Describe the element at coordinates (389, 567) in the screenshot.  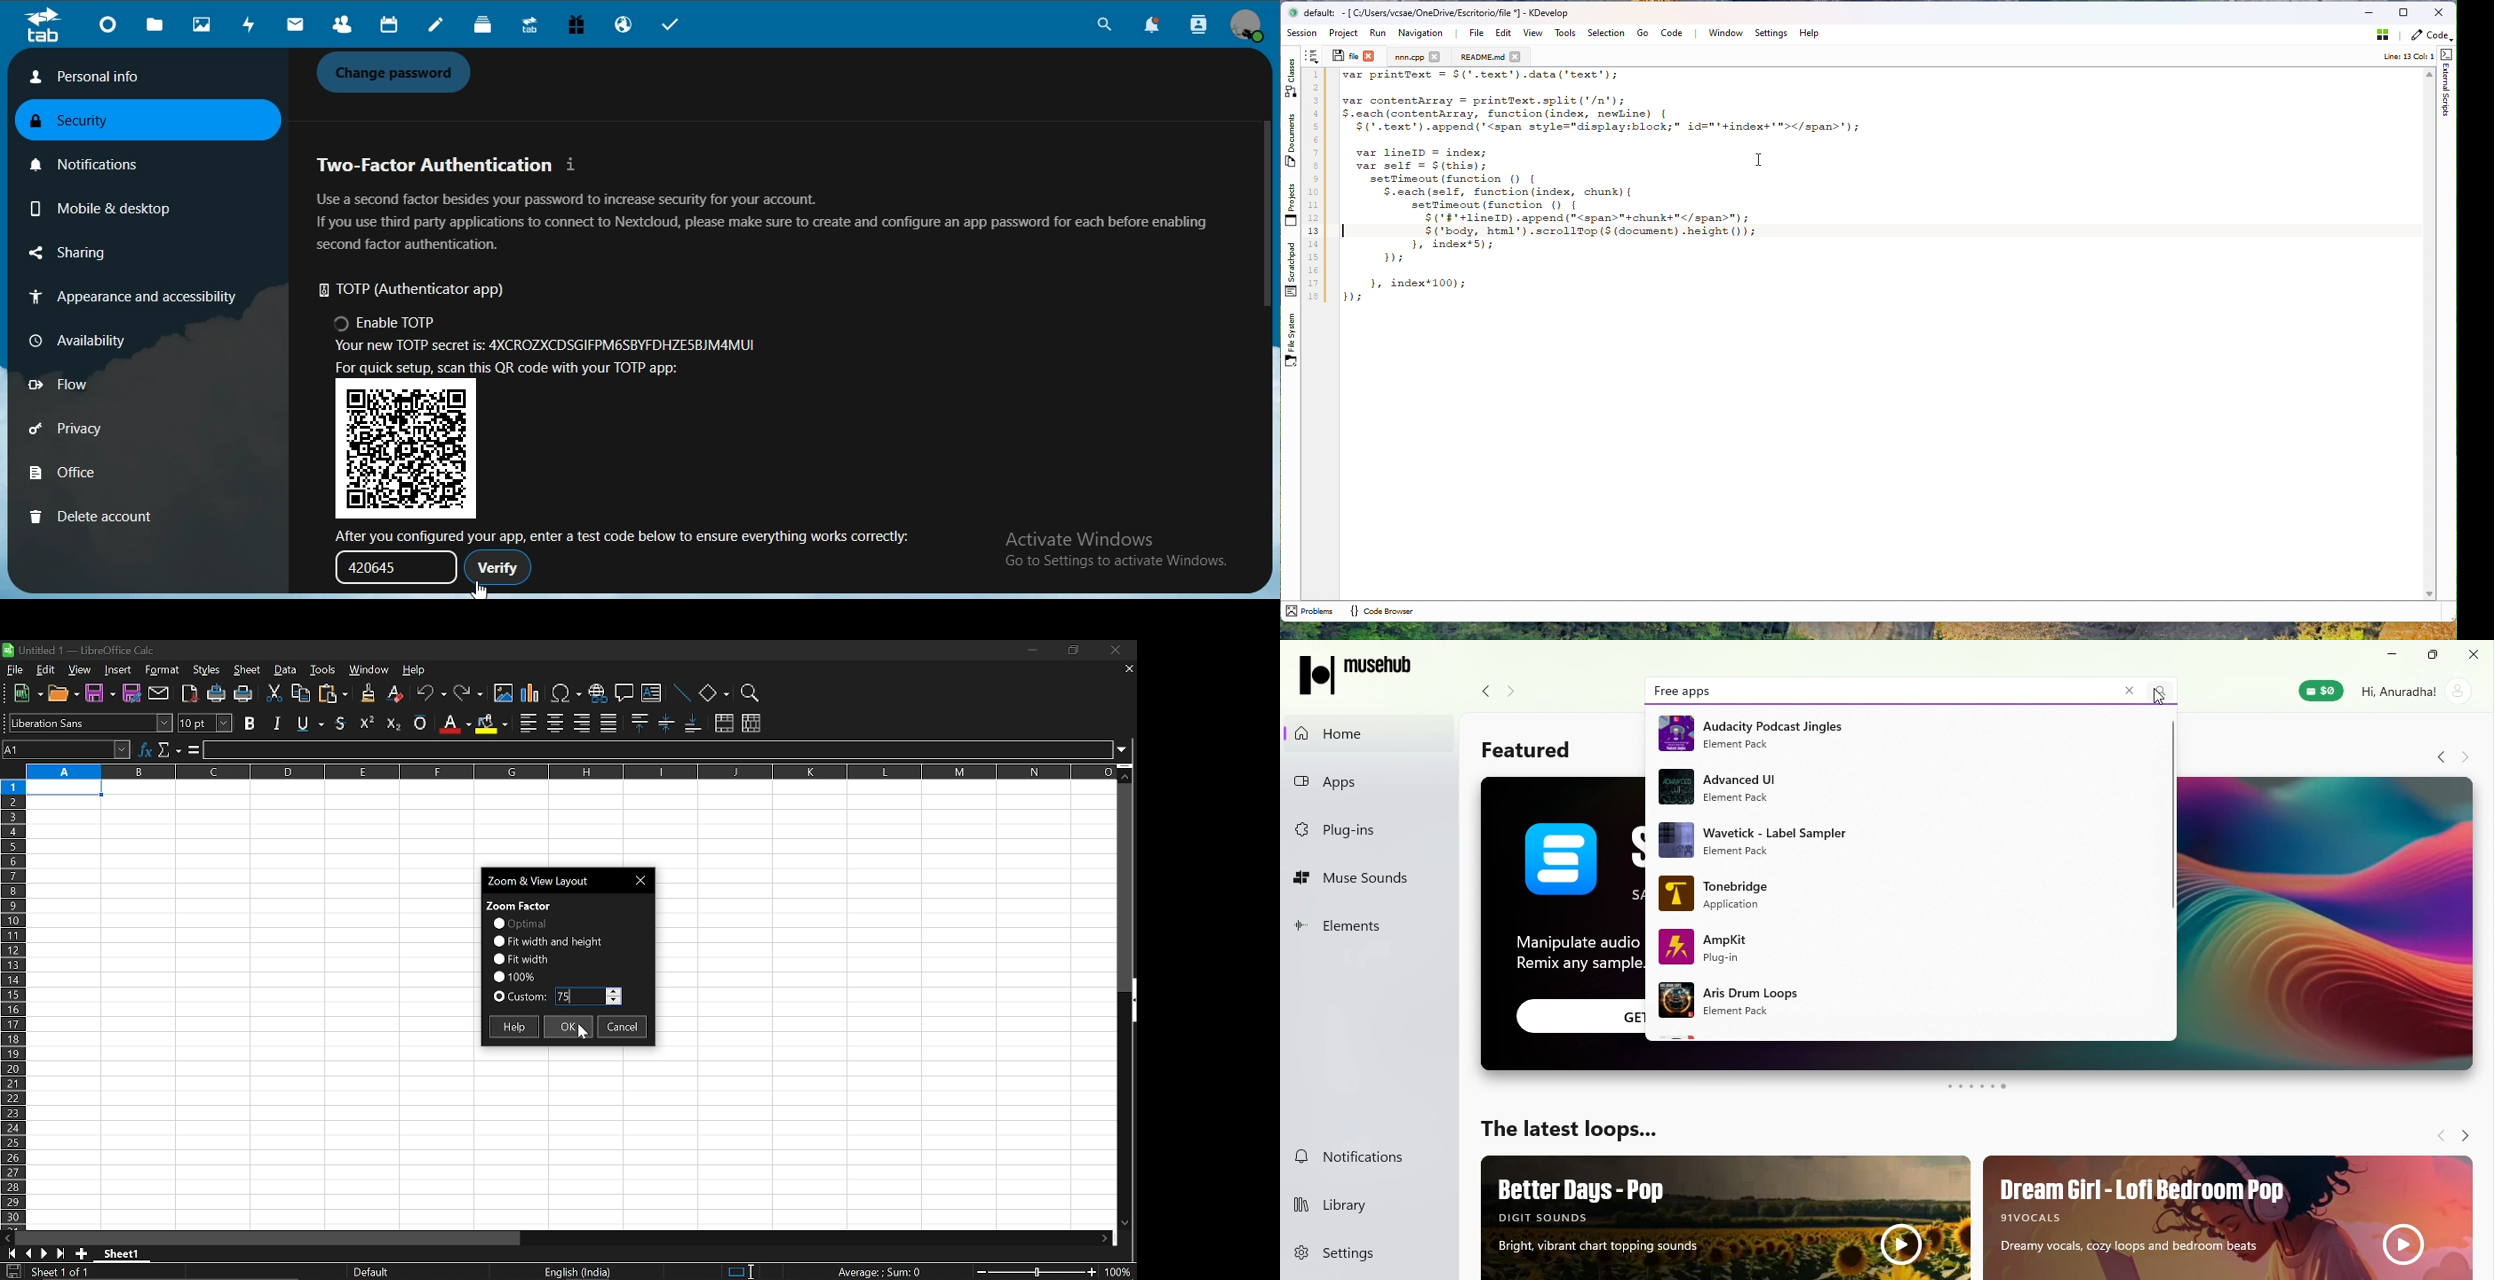
I see `420645` at that location.